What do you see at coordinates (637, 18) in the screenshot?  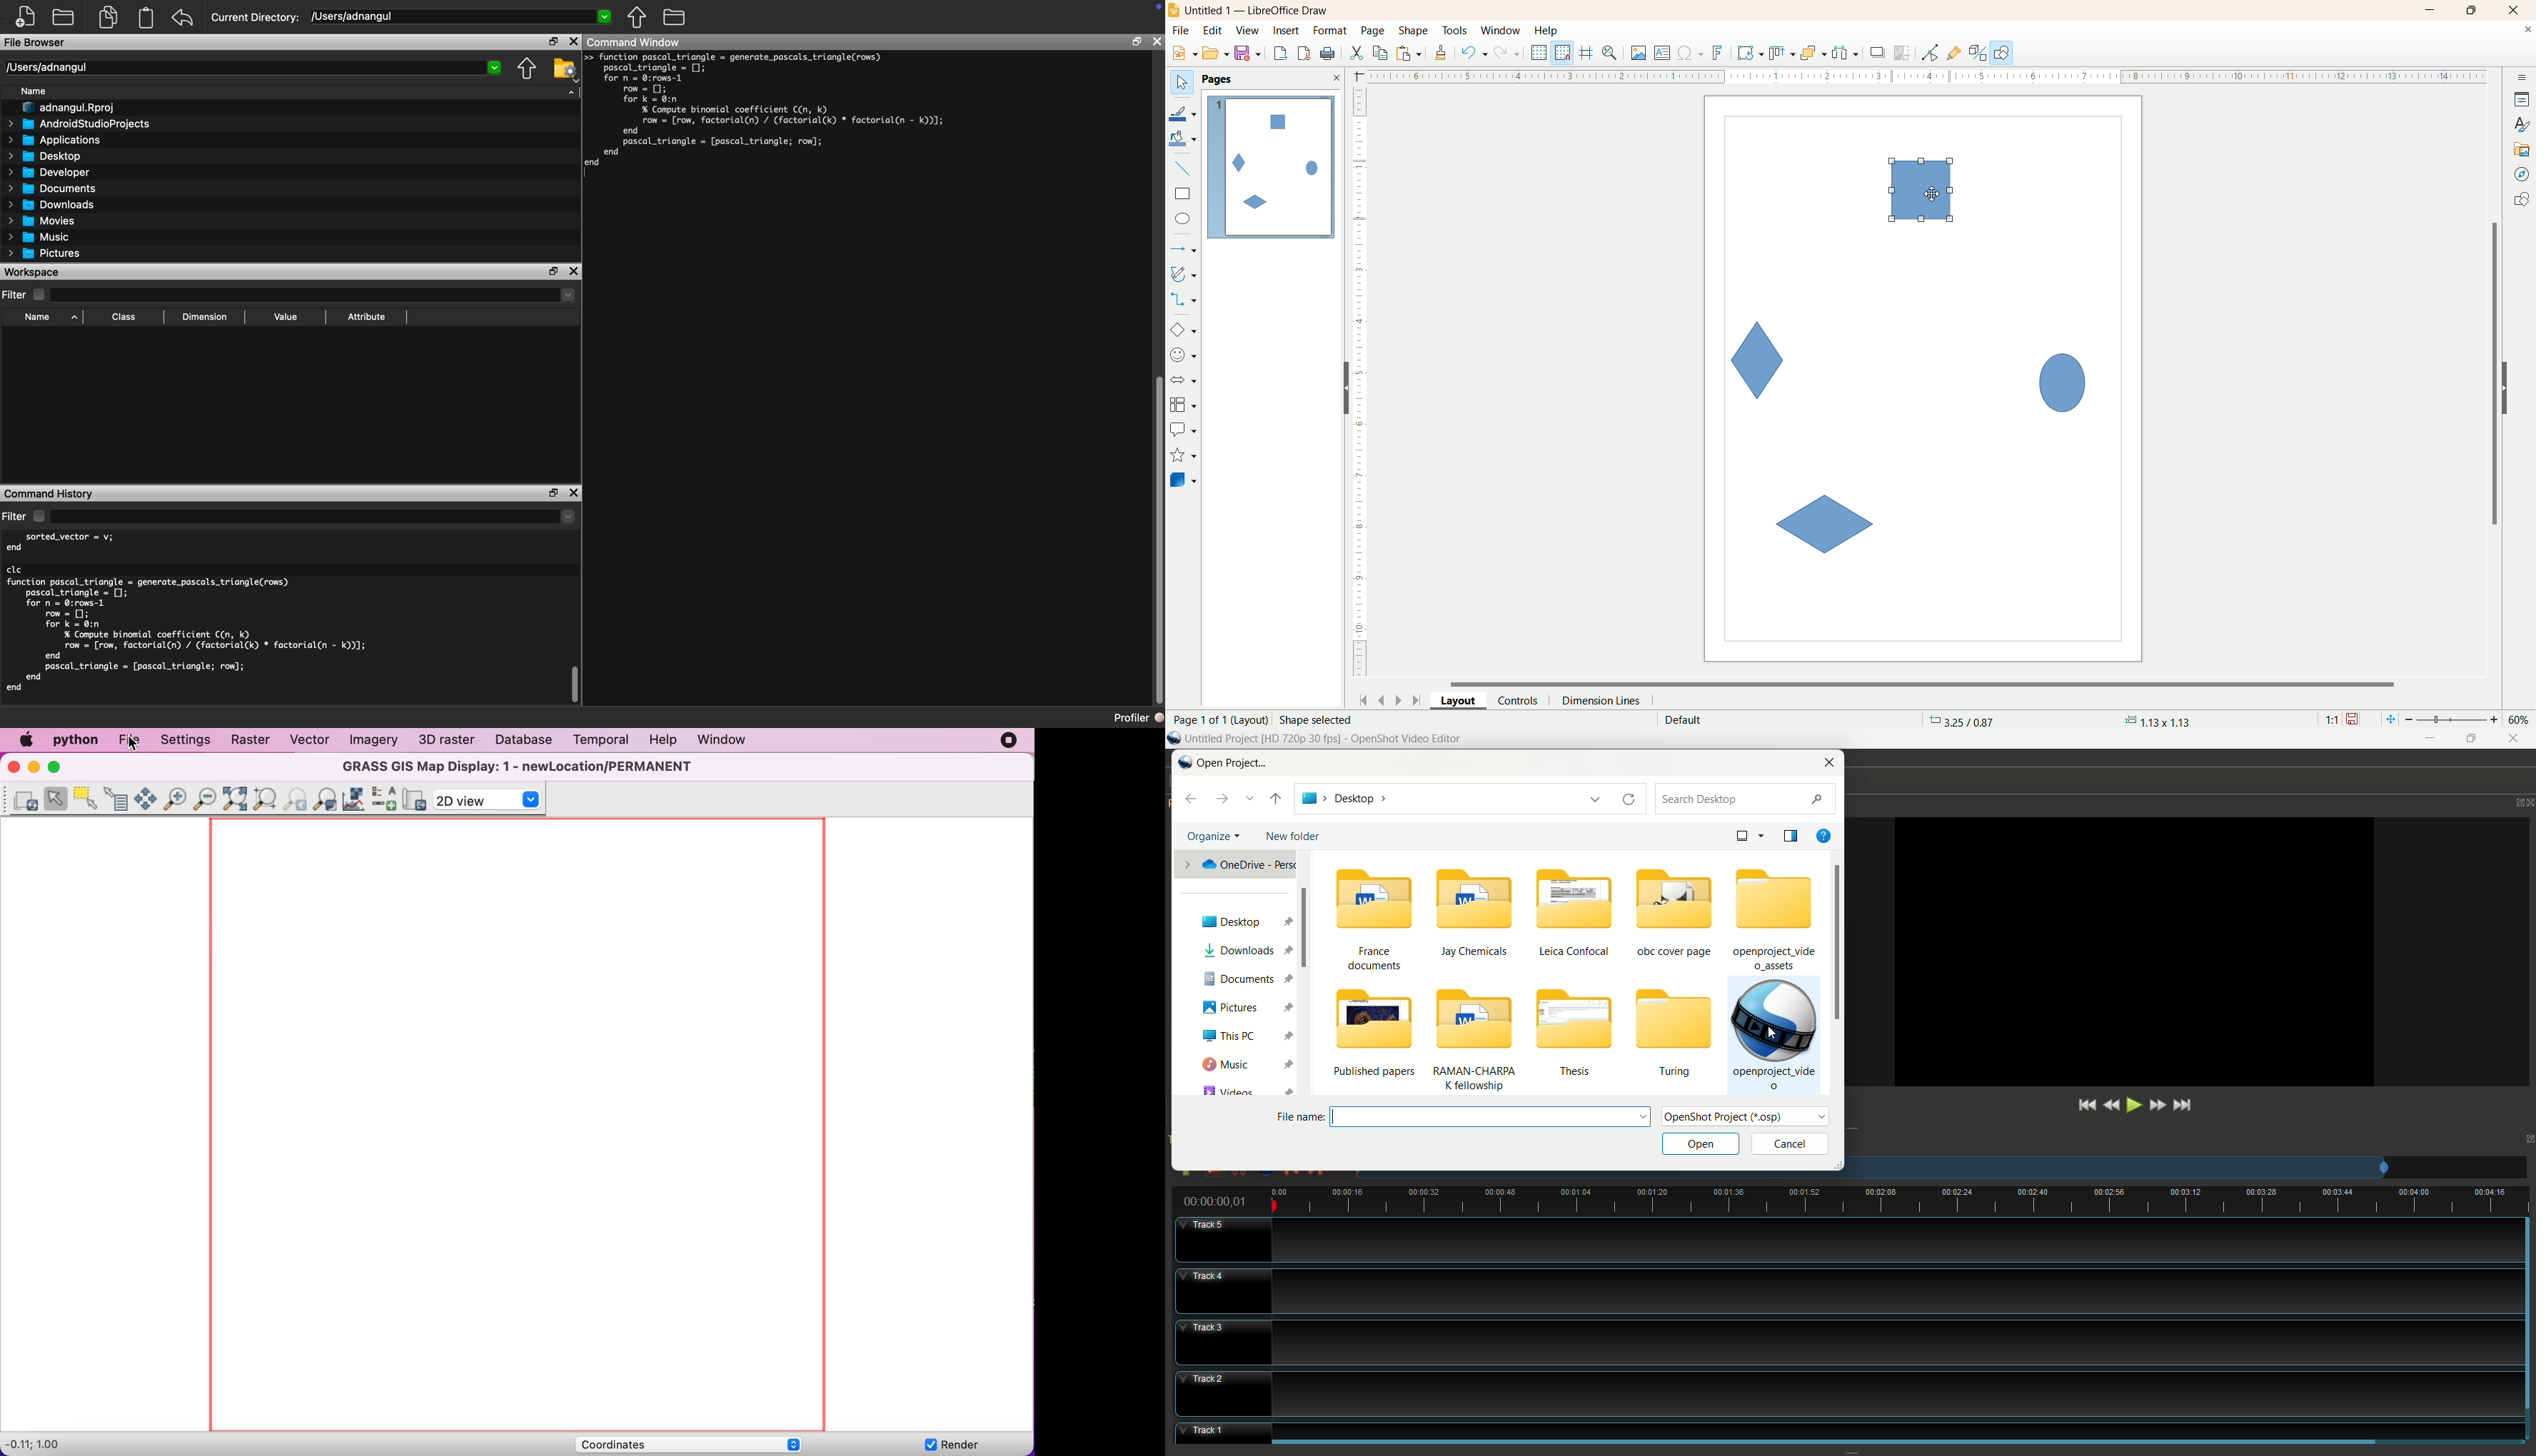 I see `Parent Directory` at bounding box center [637, 18].